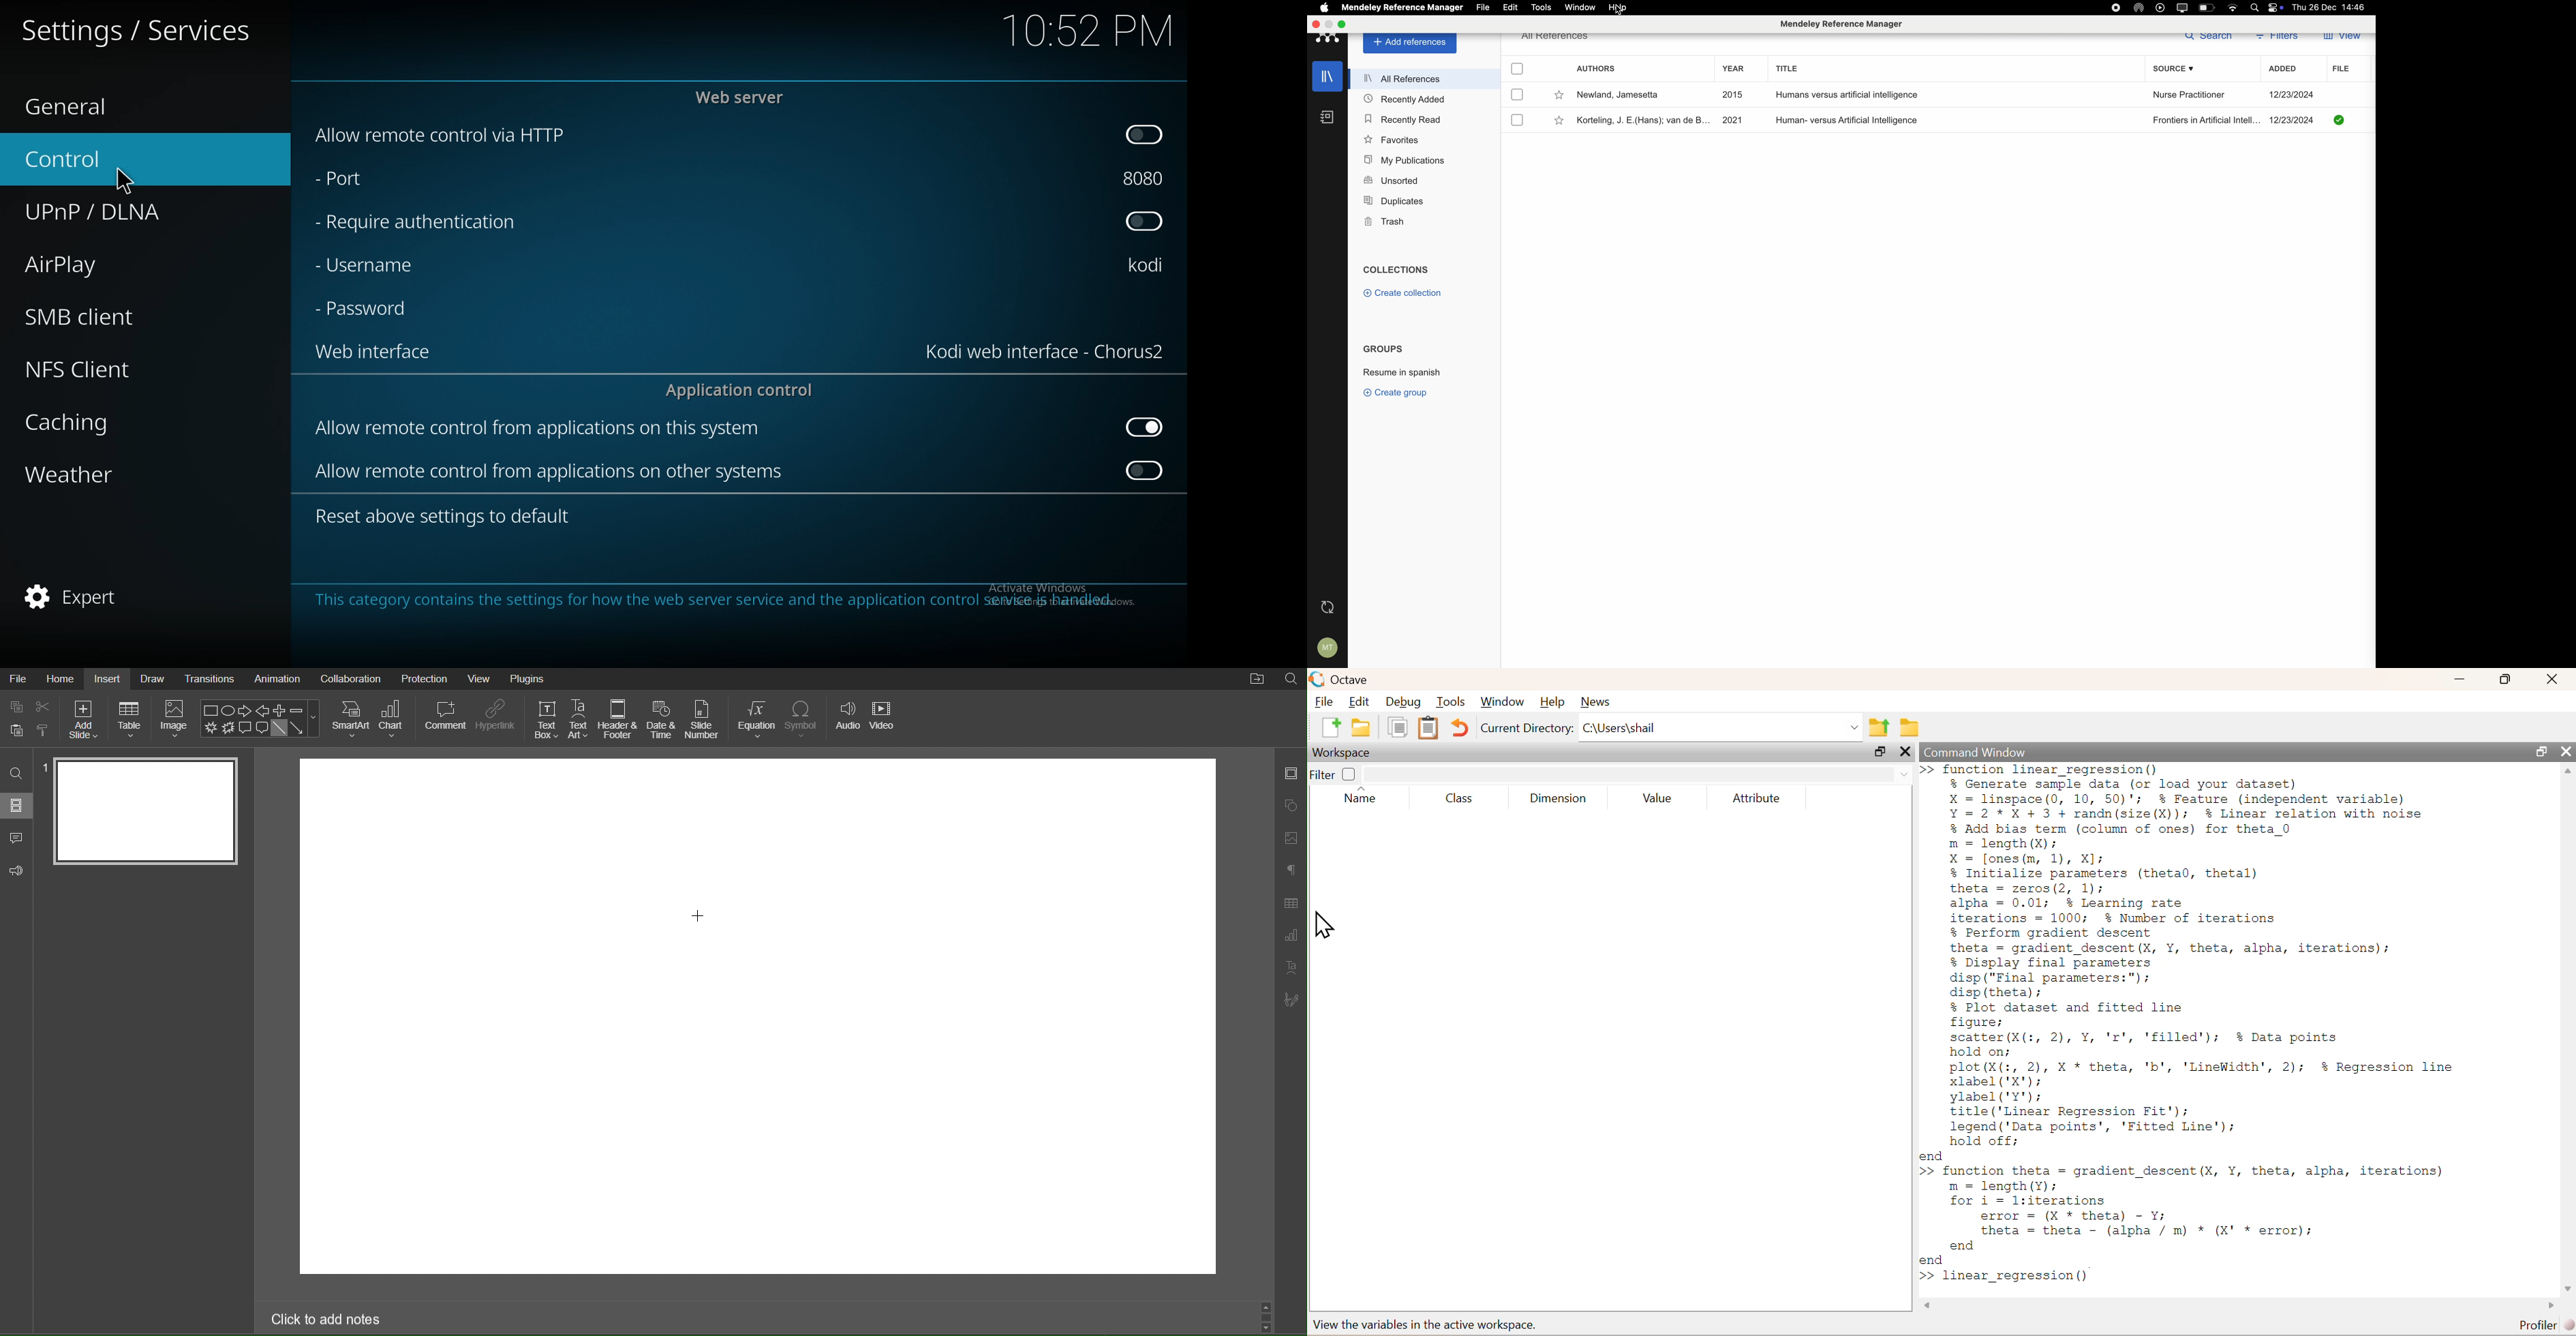 The image size is (2576, 1344). Describe the element at coordinates (211, 679) in the screenshot. I see `Transitions` at that location.